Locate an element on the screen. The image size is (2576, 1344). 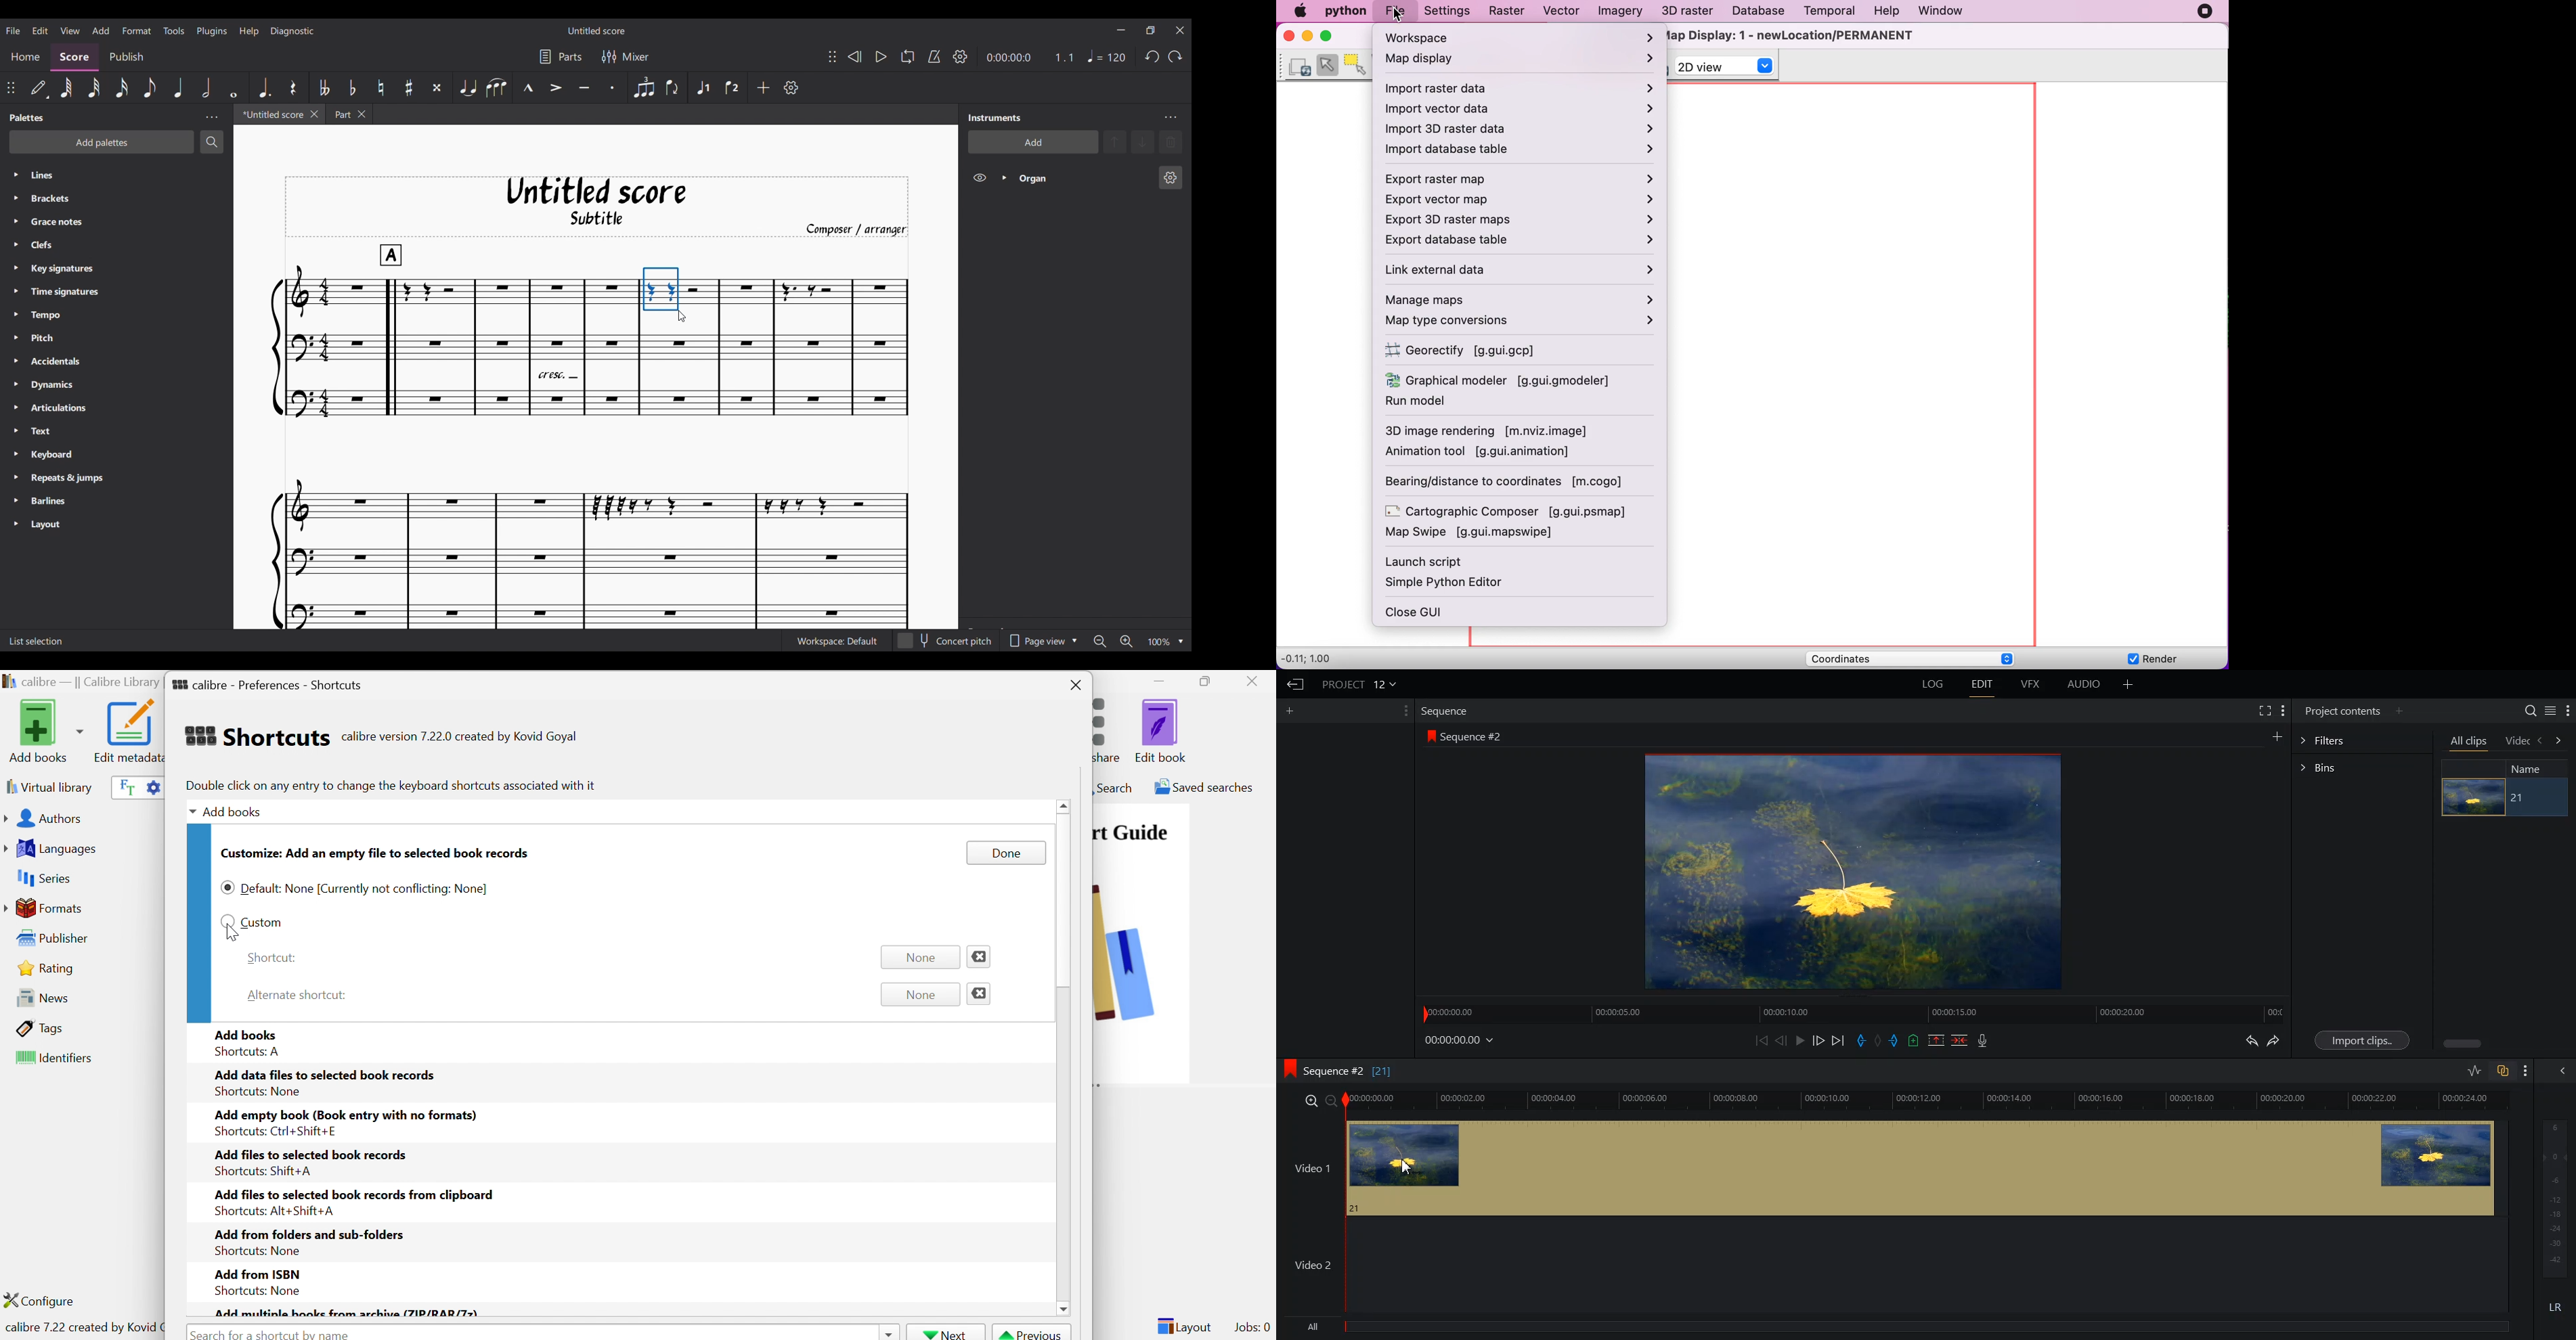
File Name is located at coordinates (1361, 684).